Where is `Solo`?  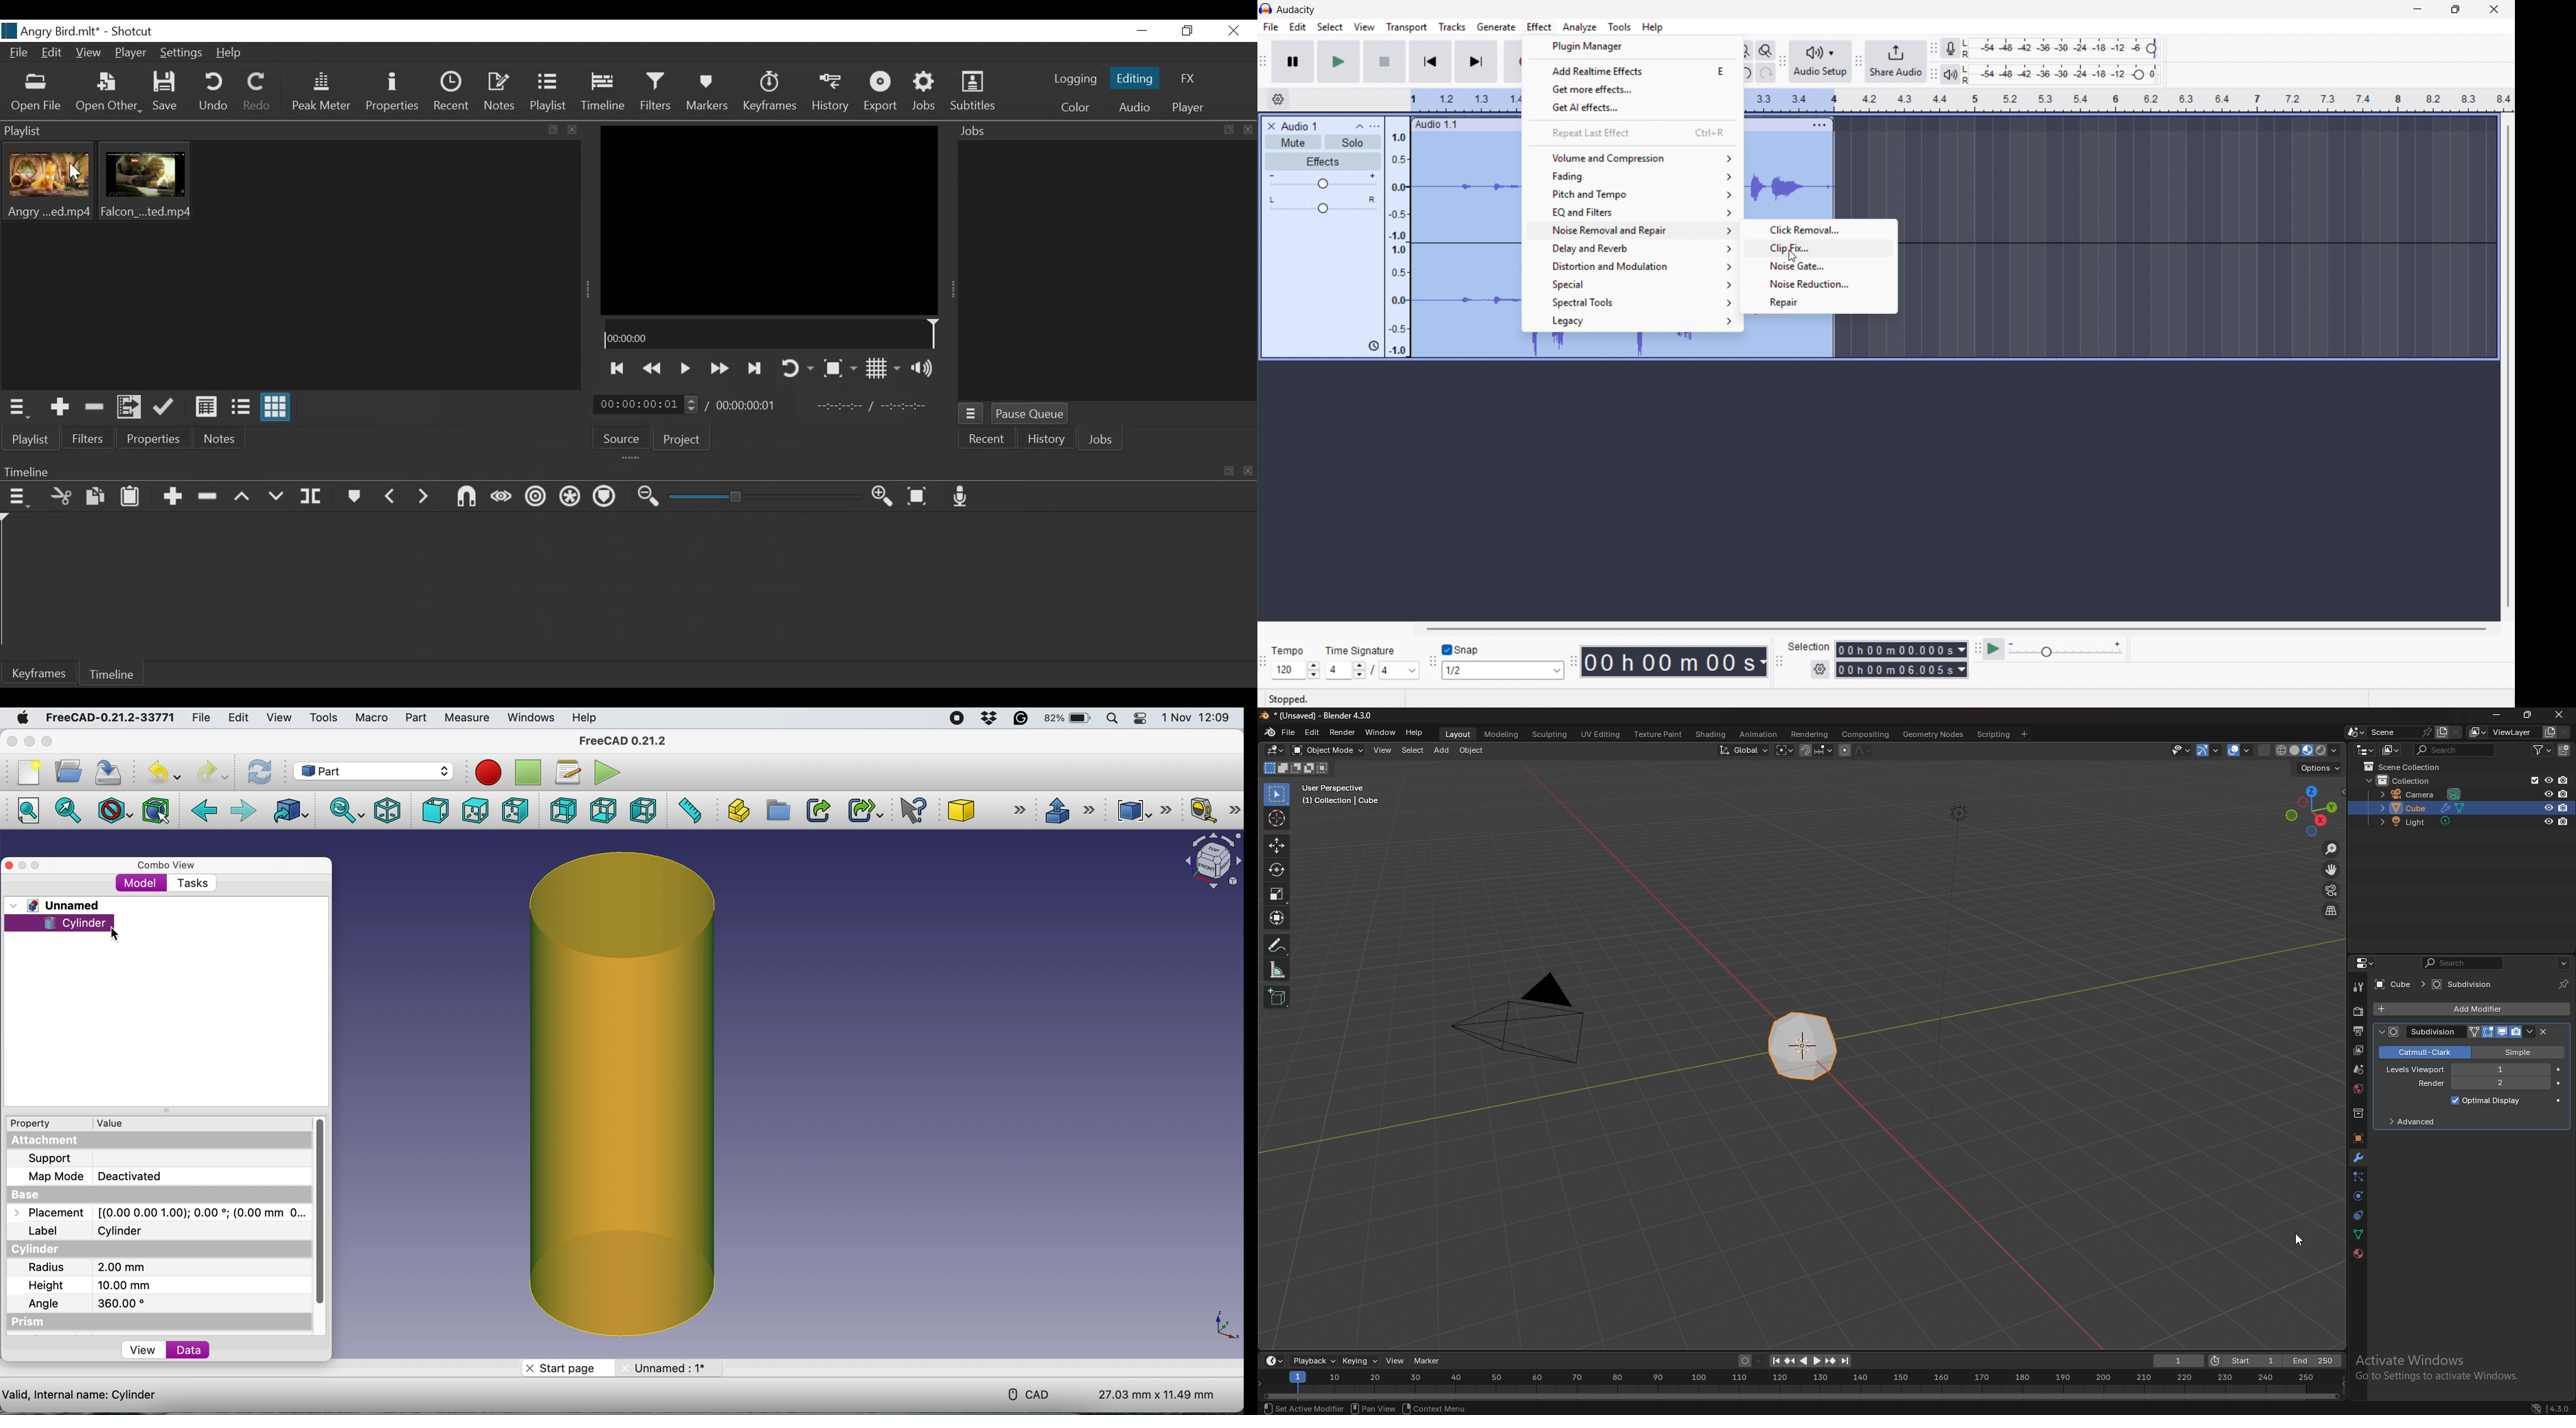
Solo is located at coordinates (1353, 142).